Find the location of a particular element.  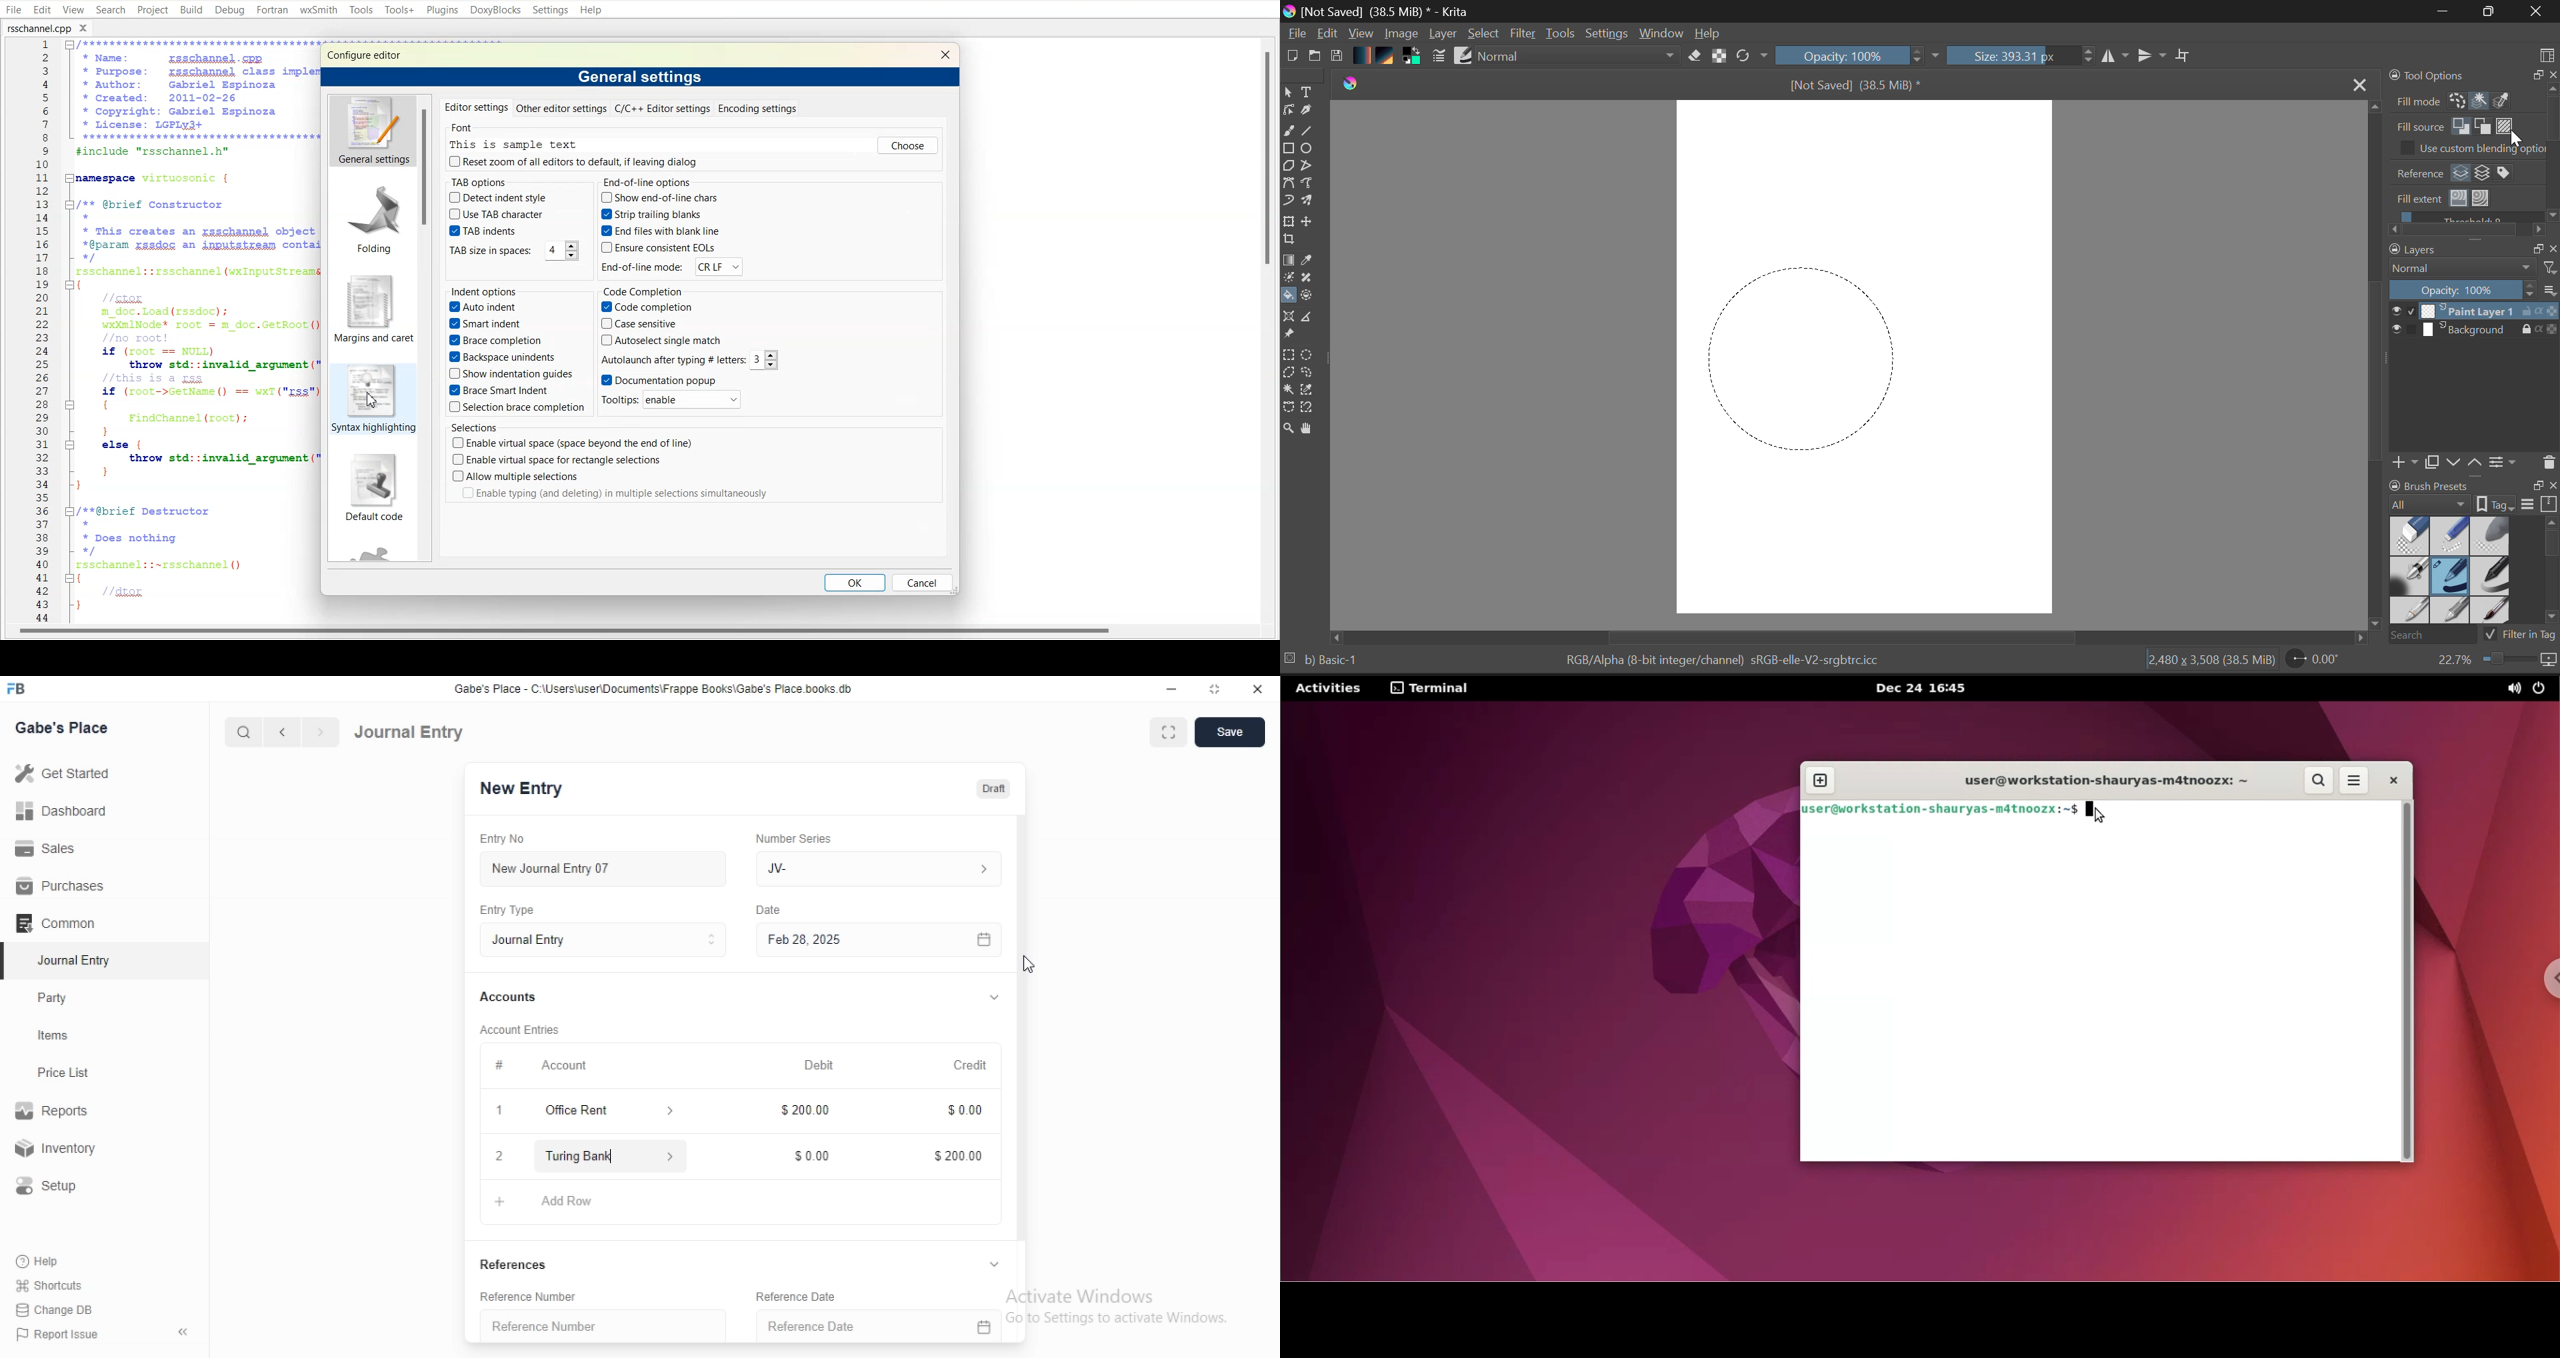

turing bank is located at coordinates (599, 1159).